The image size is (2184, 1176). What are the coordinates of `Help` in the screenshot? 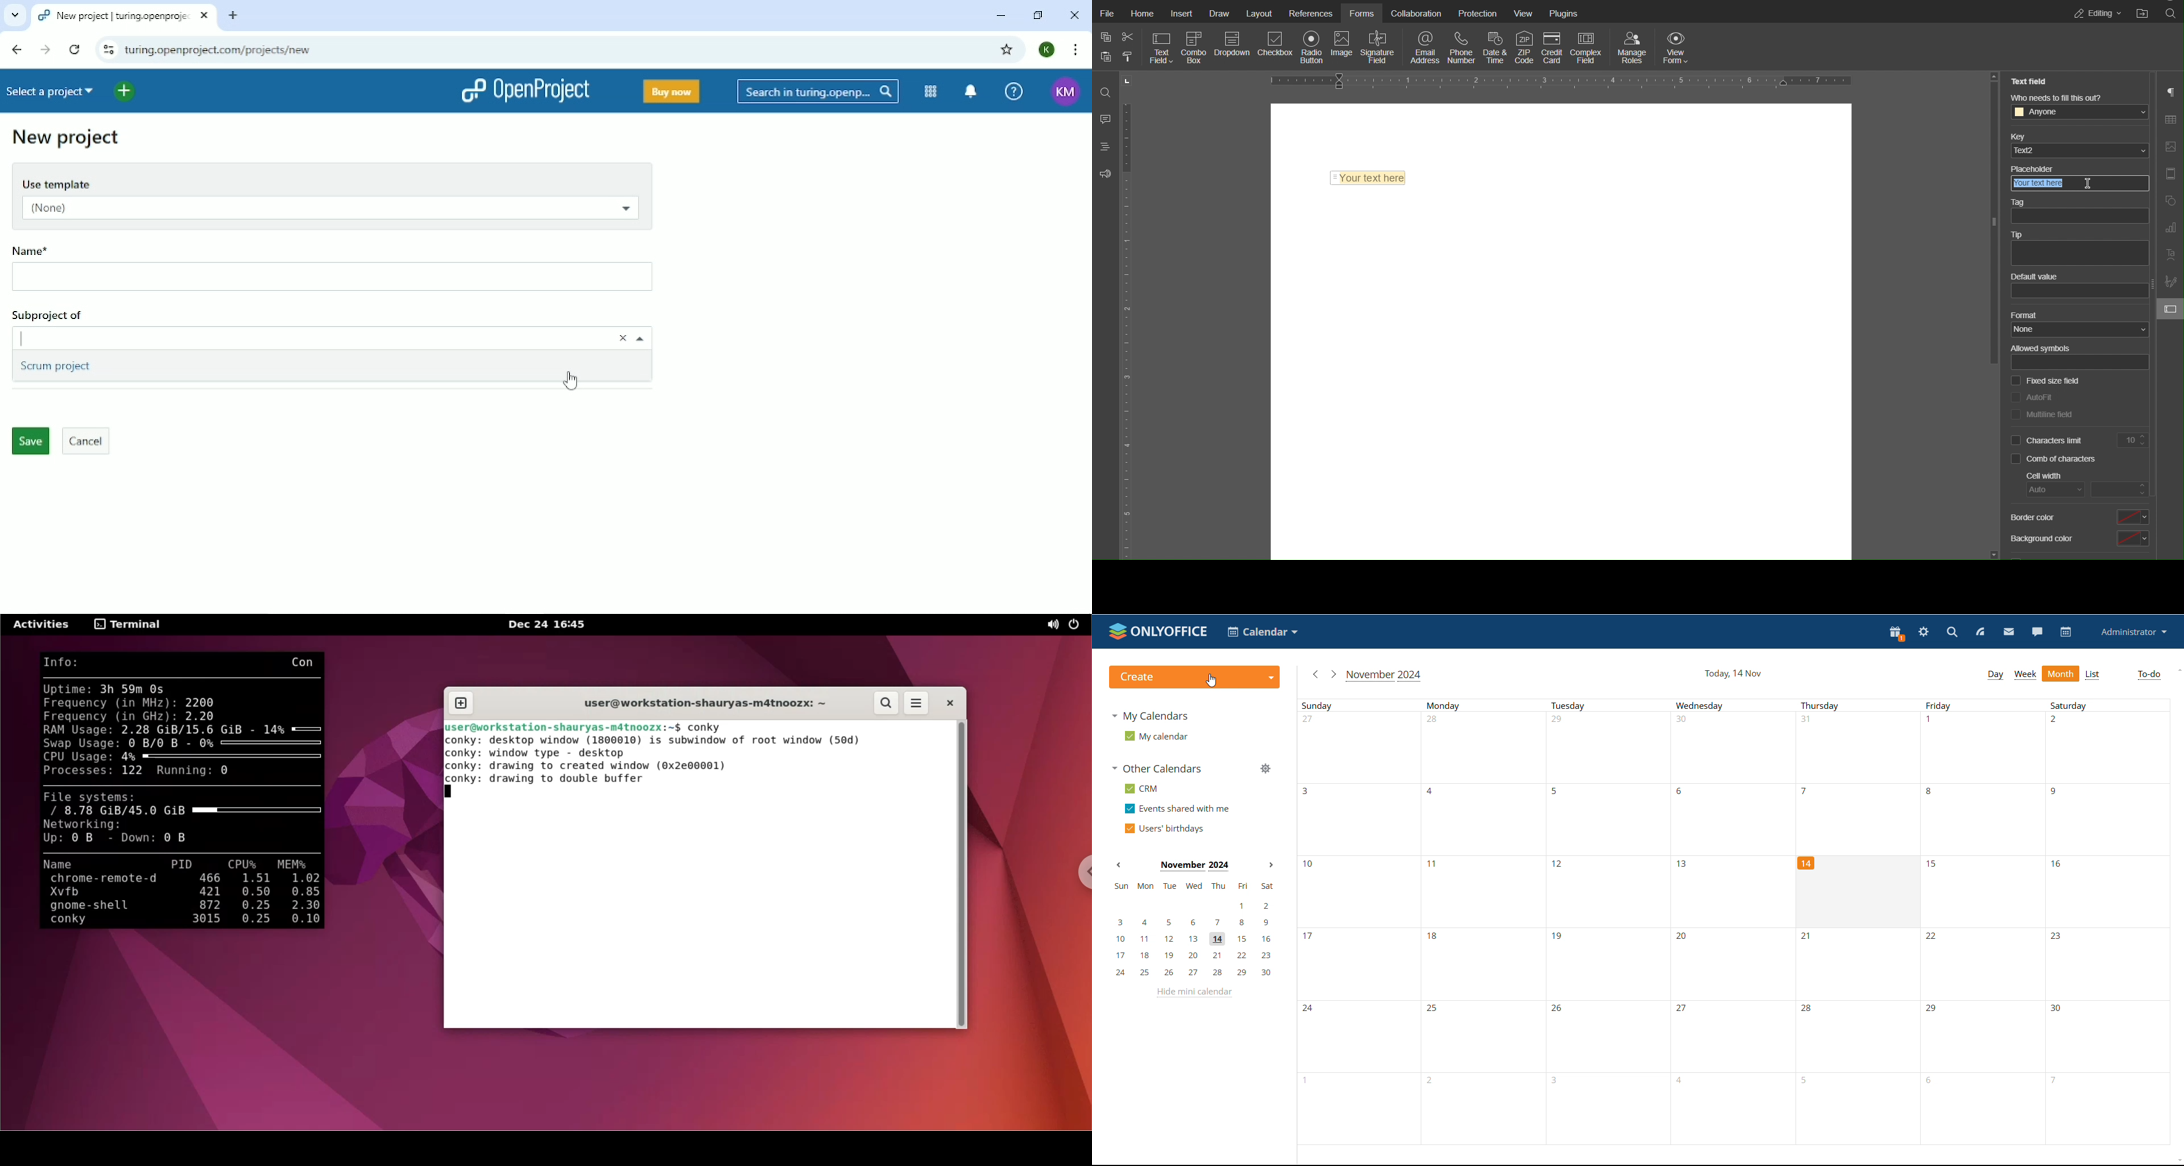 It's located at (1014, 90).